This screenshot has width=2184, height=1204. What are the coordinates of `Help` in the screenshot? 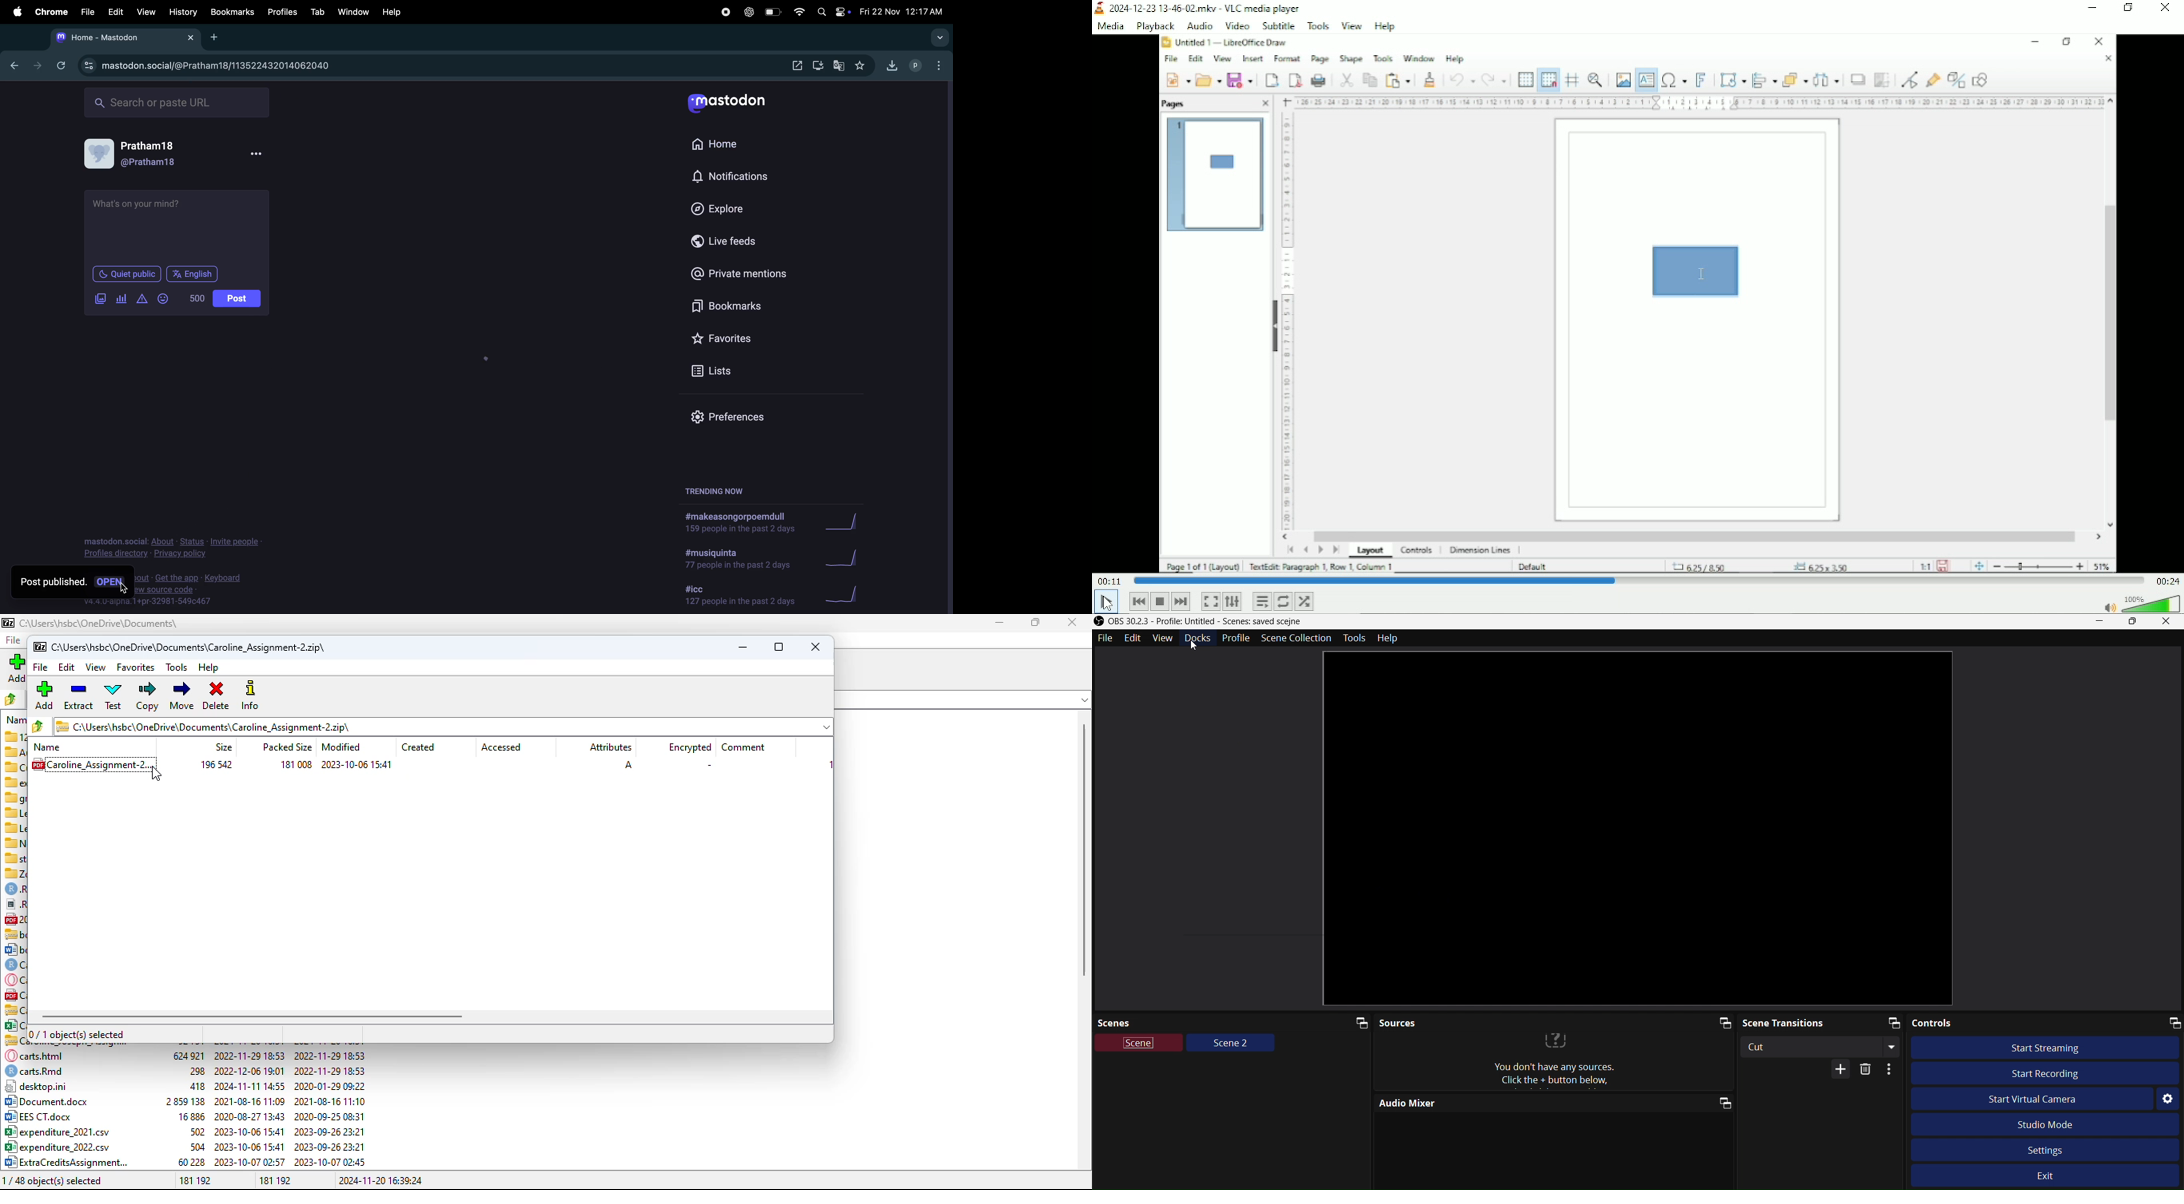 It's located at (1385, 27).